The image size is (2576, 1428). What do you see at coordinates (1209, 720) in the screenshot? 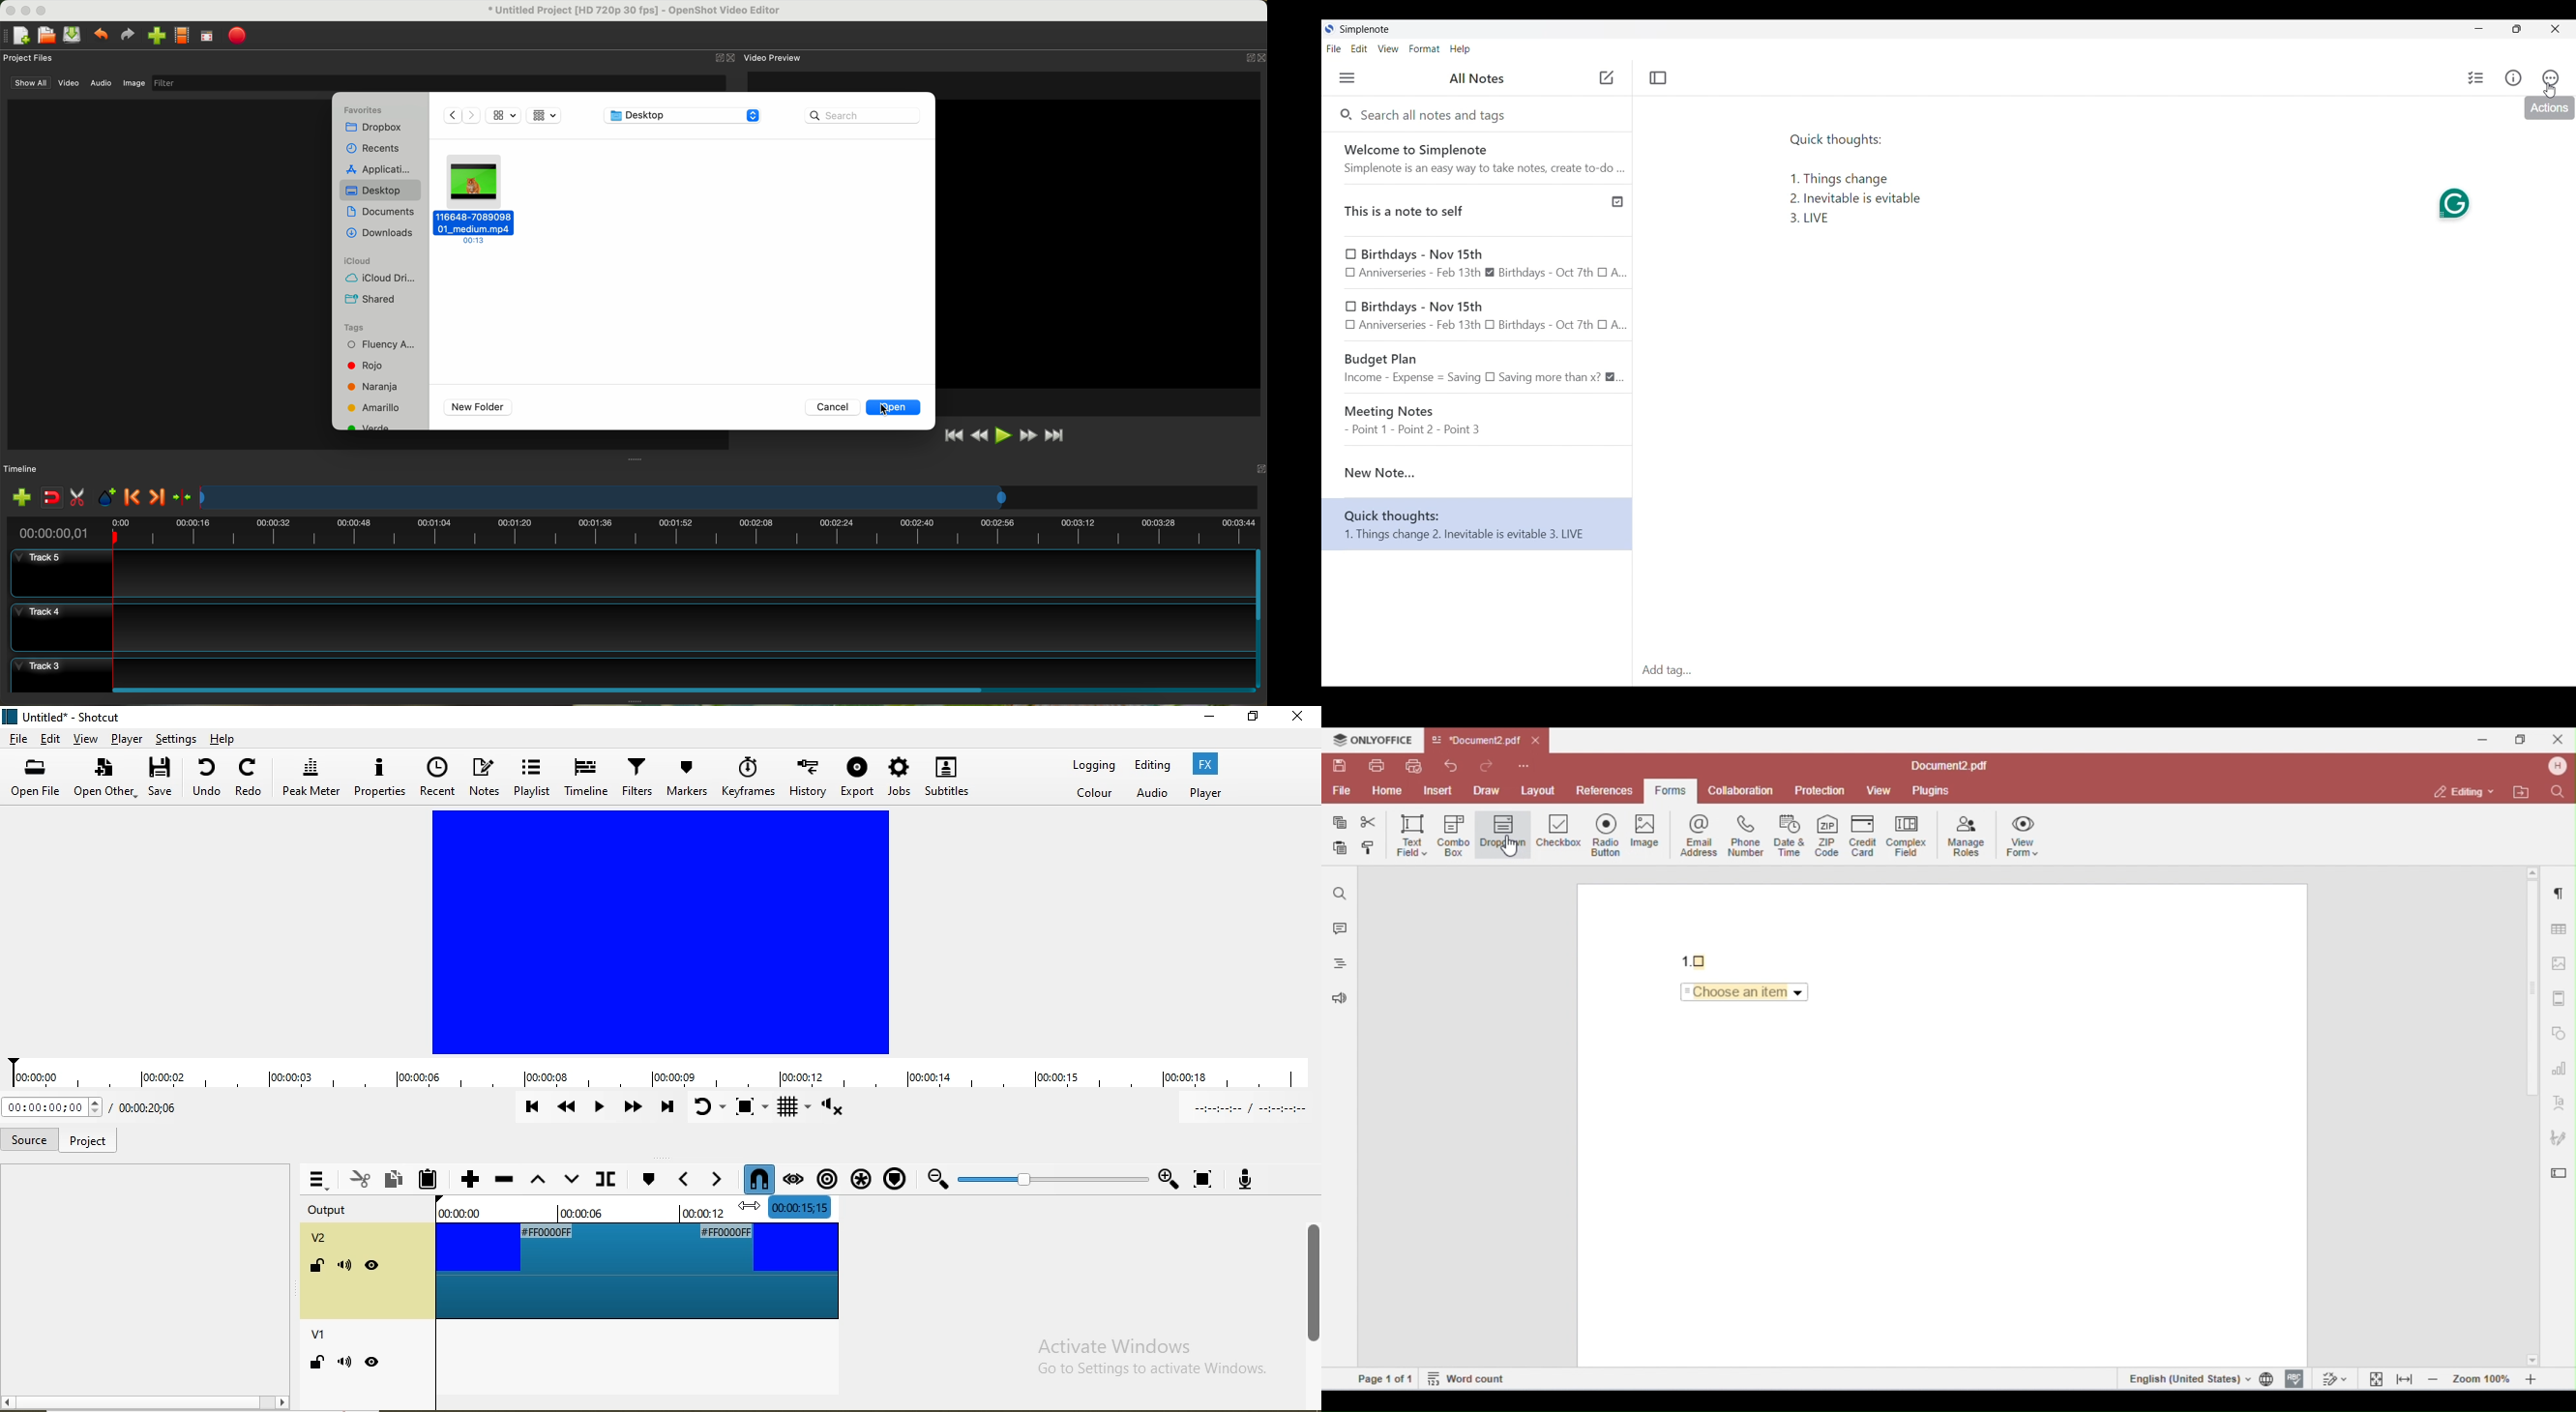
I see `minimse` at bounding box center [1209, 720].